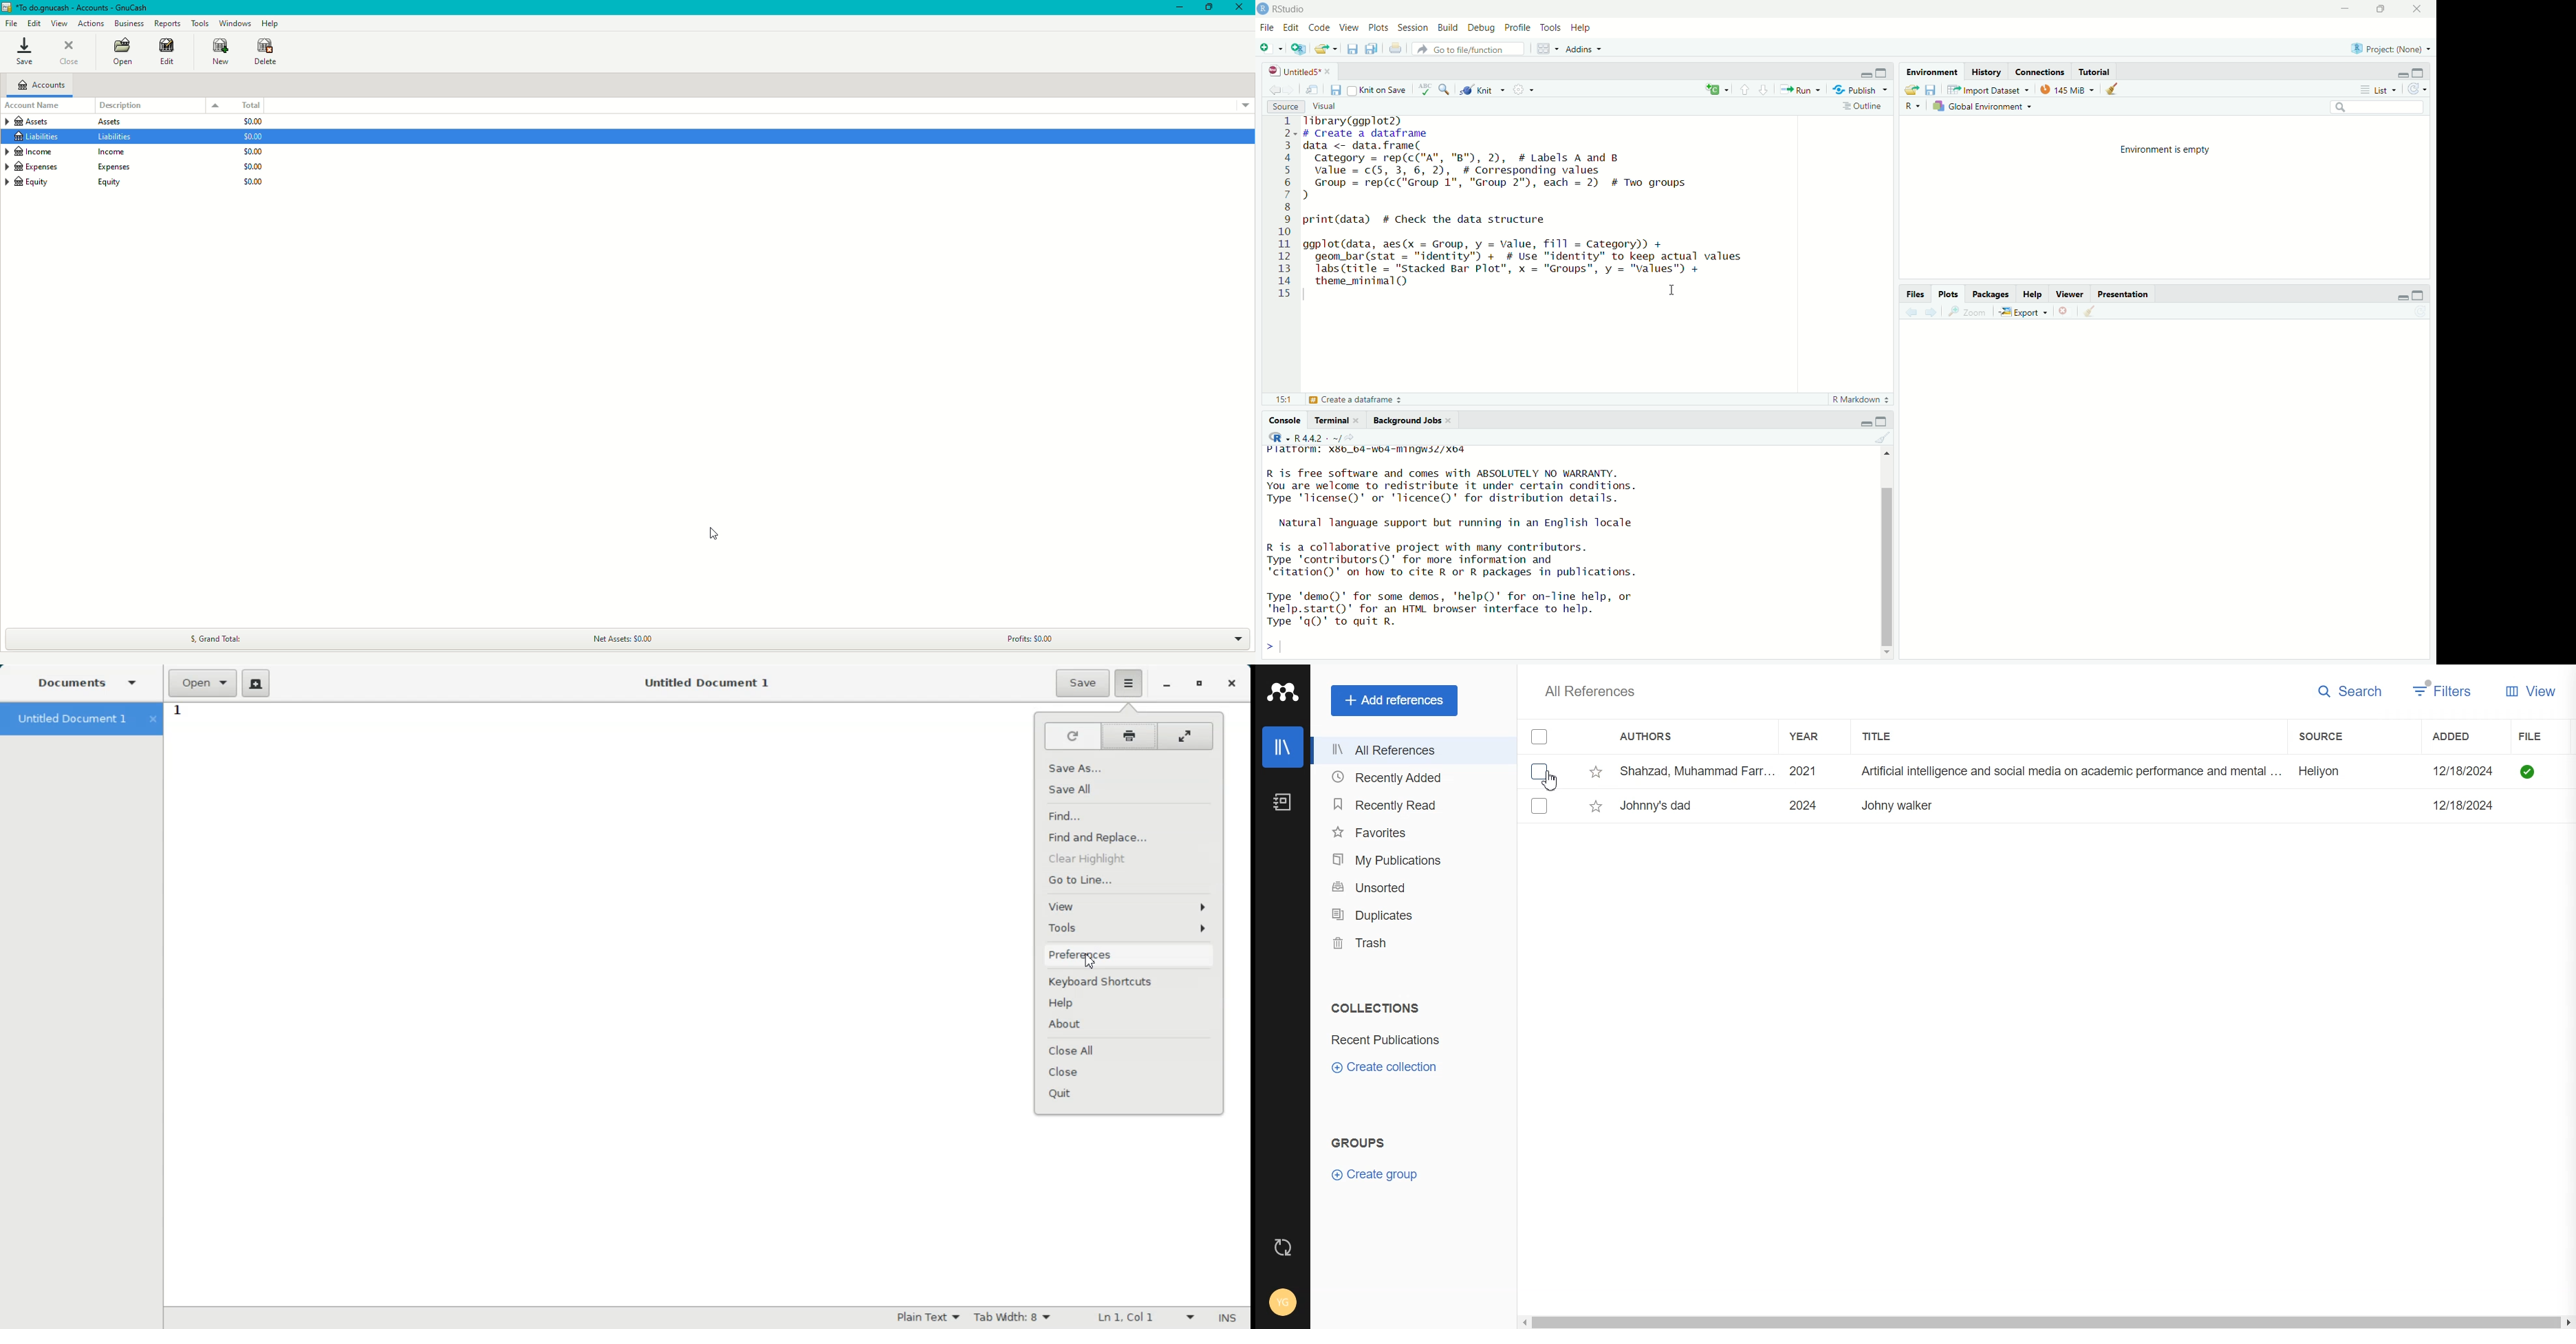 This screenshot has width=2576, height=1344. Describe the element at coordinates (1889, 736) in the screenshot. I see `Title` at that location.